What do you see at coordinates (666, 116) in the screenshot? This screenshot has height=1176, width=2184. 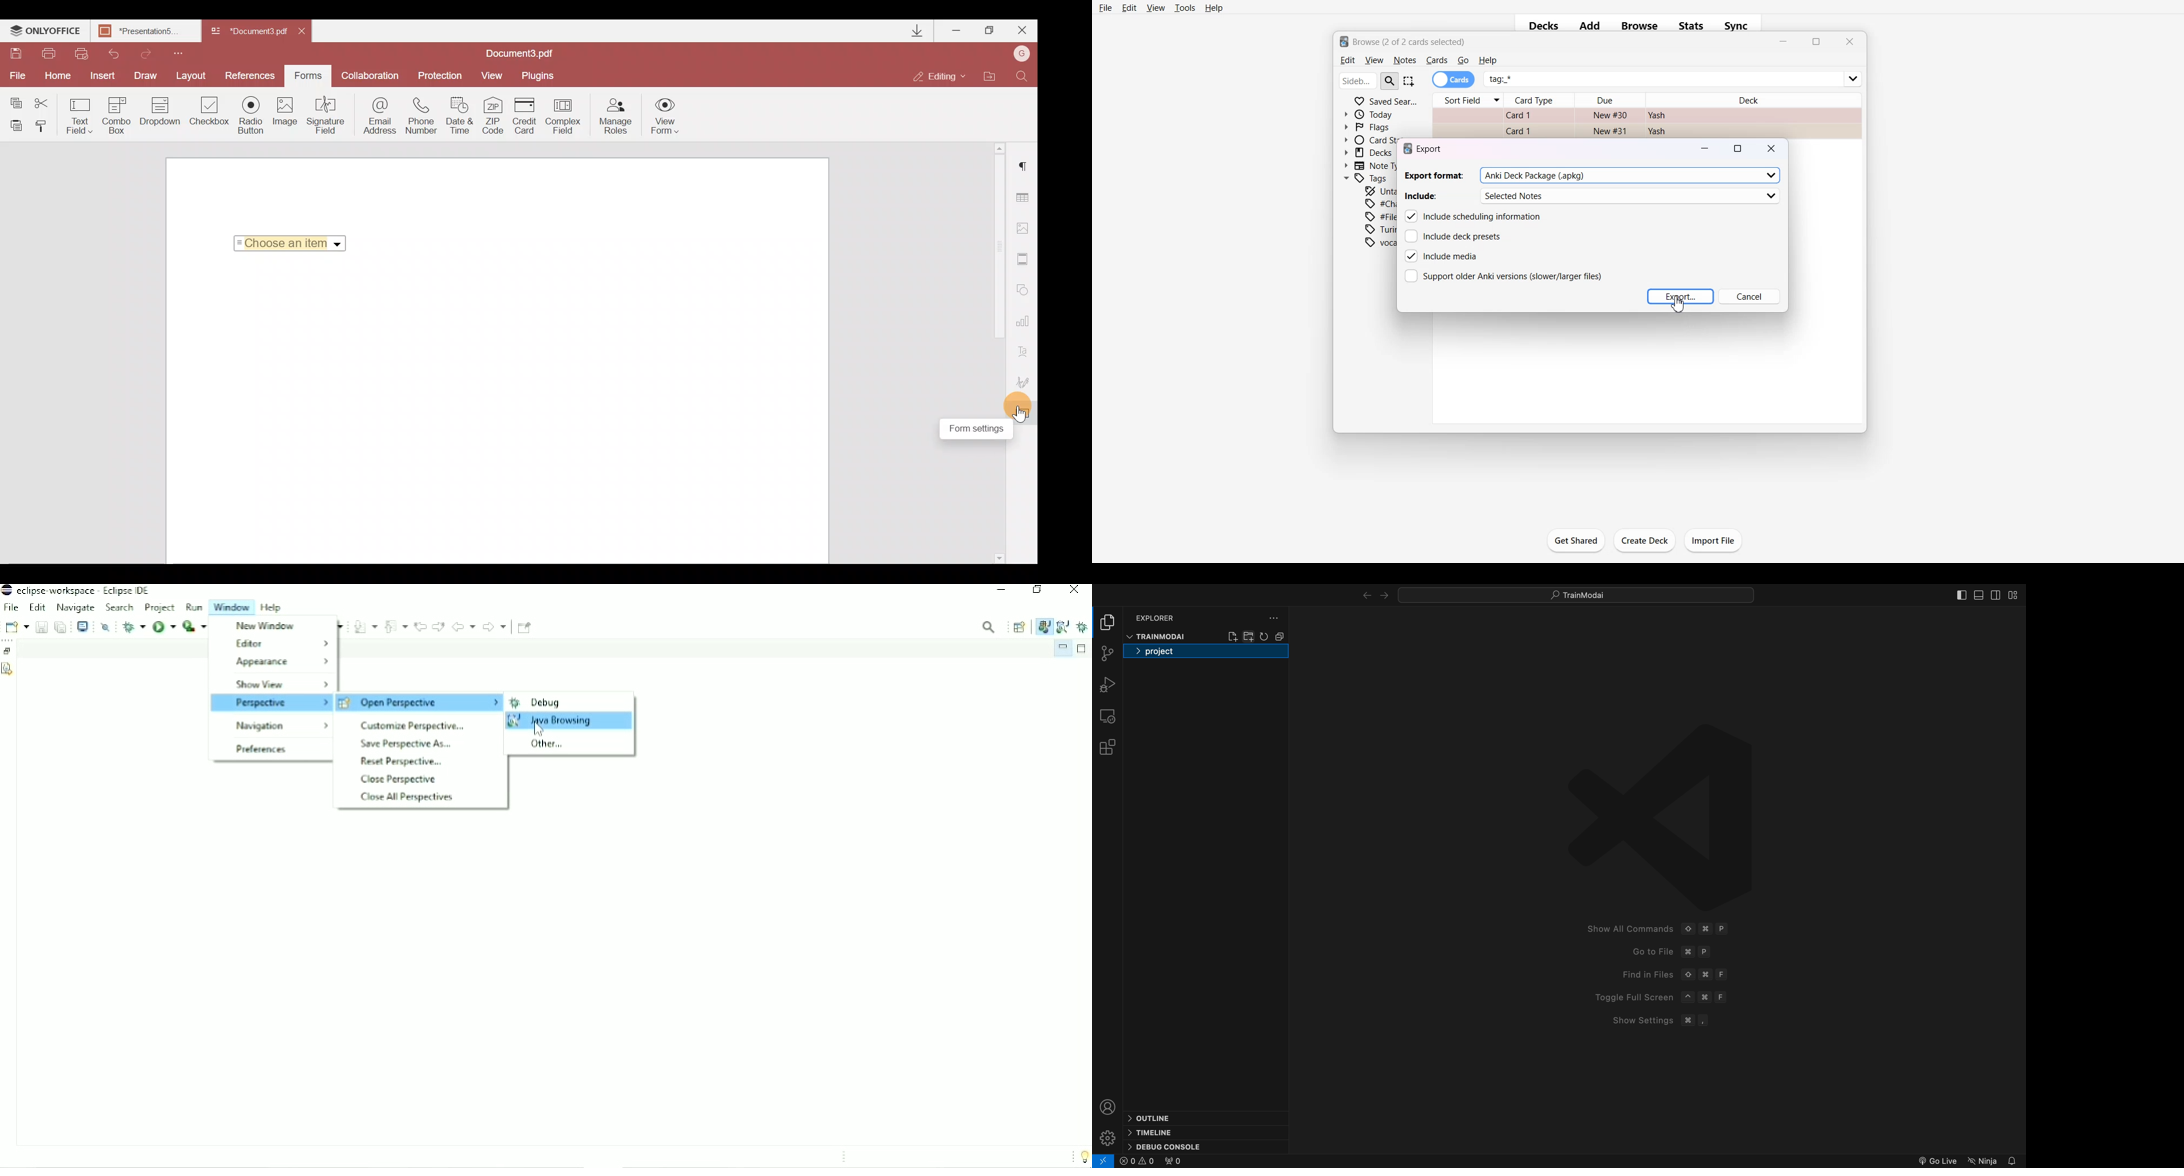 I see `View form` at bounding box center [666, 116].